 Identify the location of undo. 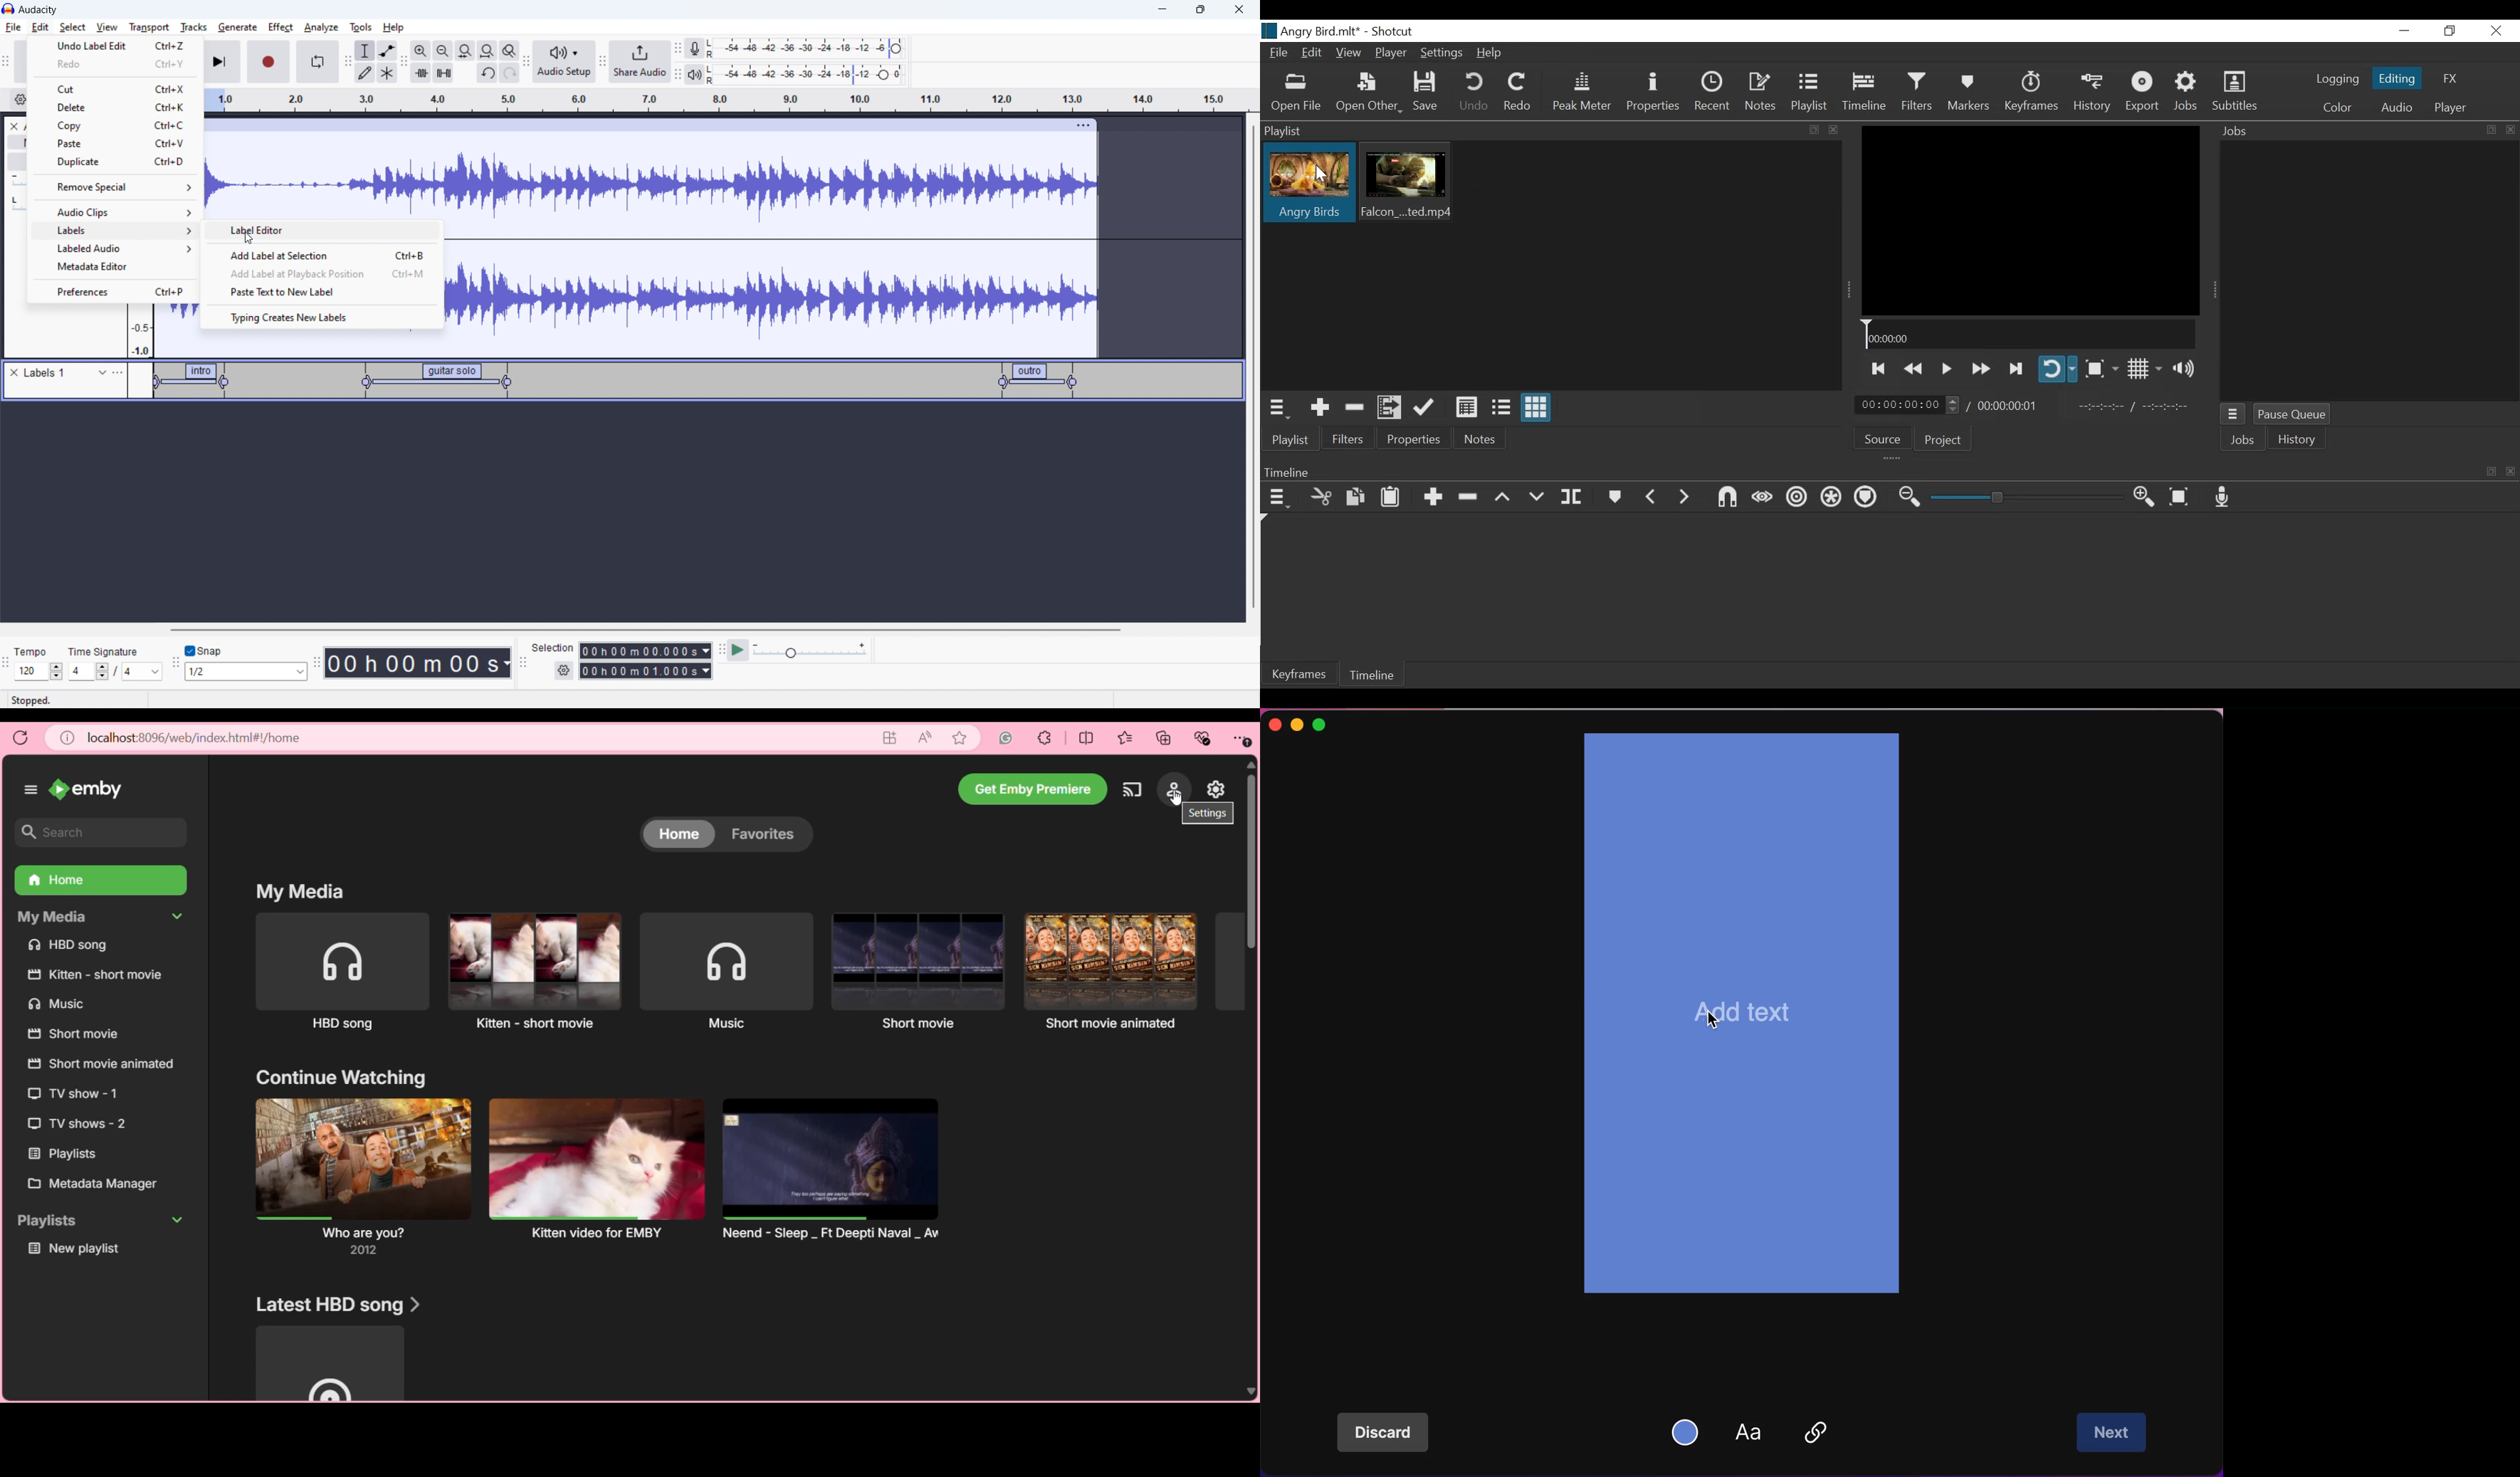
(510, 73).